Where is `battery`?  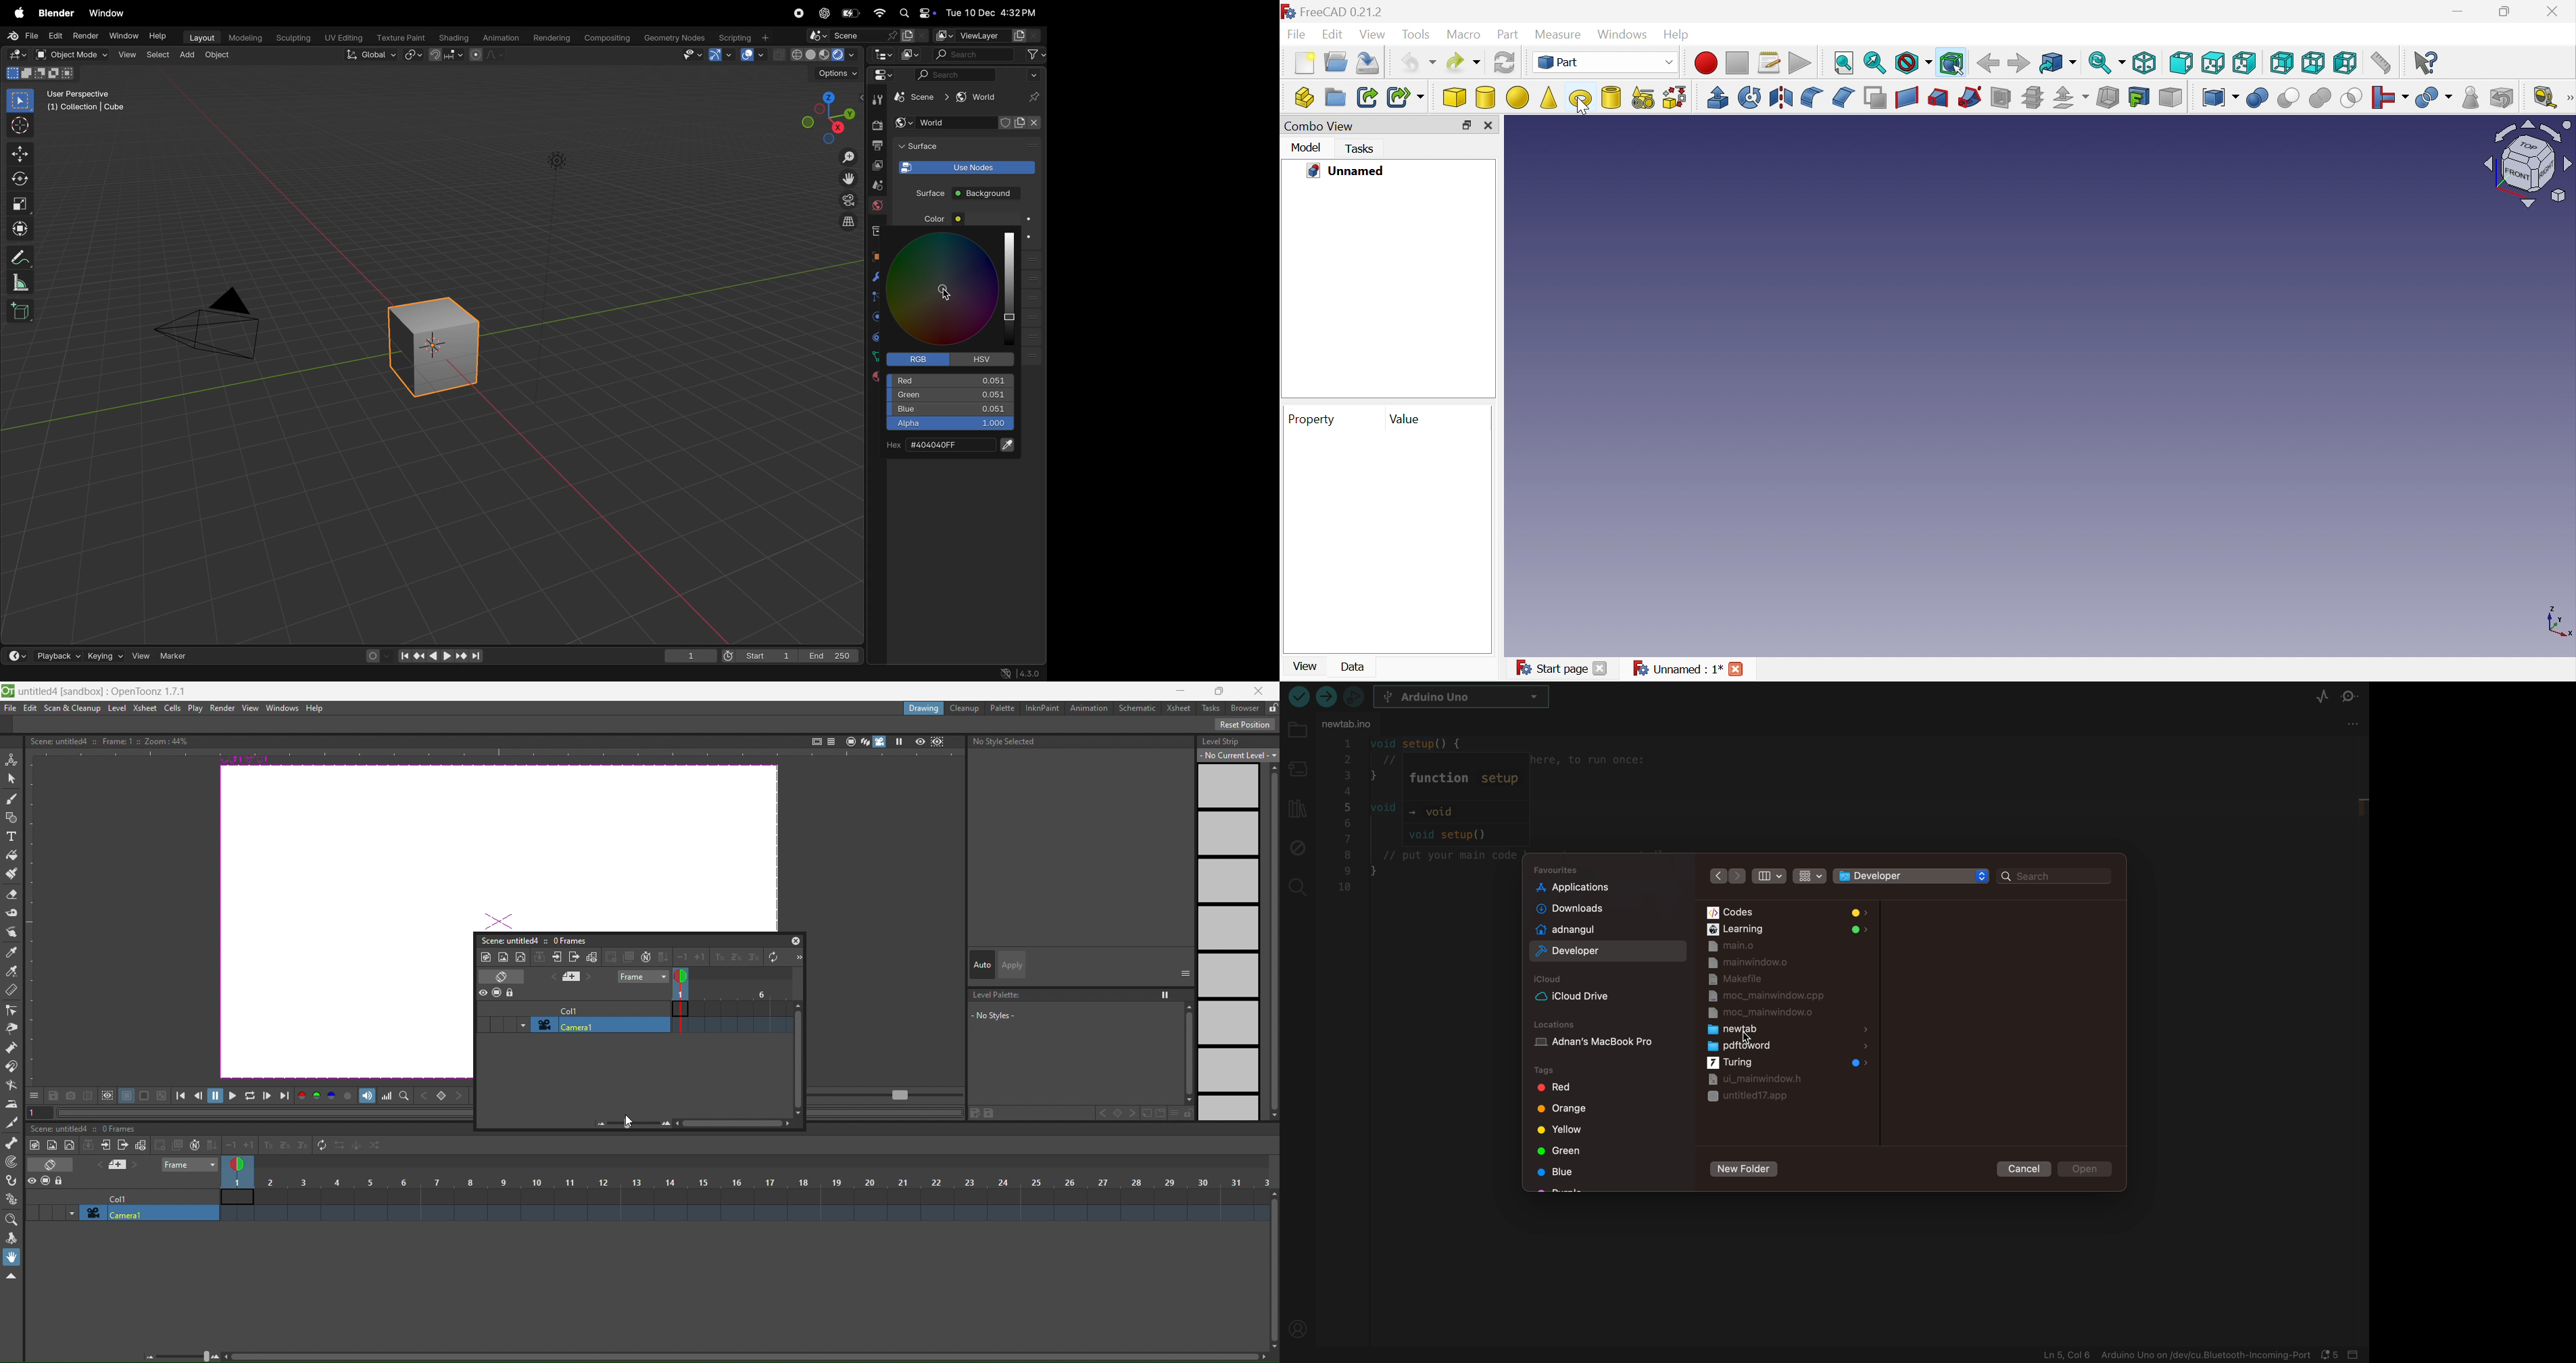
battery is located at coordinates (850, 14).